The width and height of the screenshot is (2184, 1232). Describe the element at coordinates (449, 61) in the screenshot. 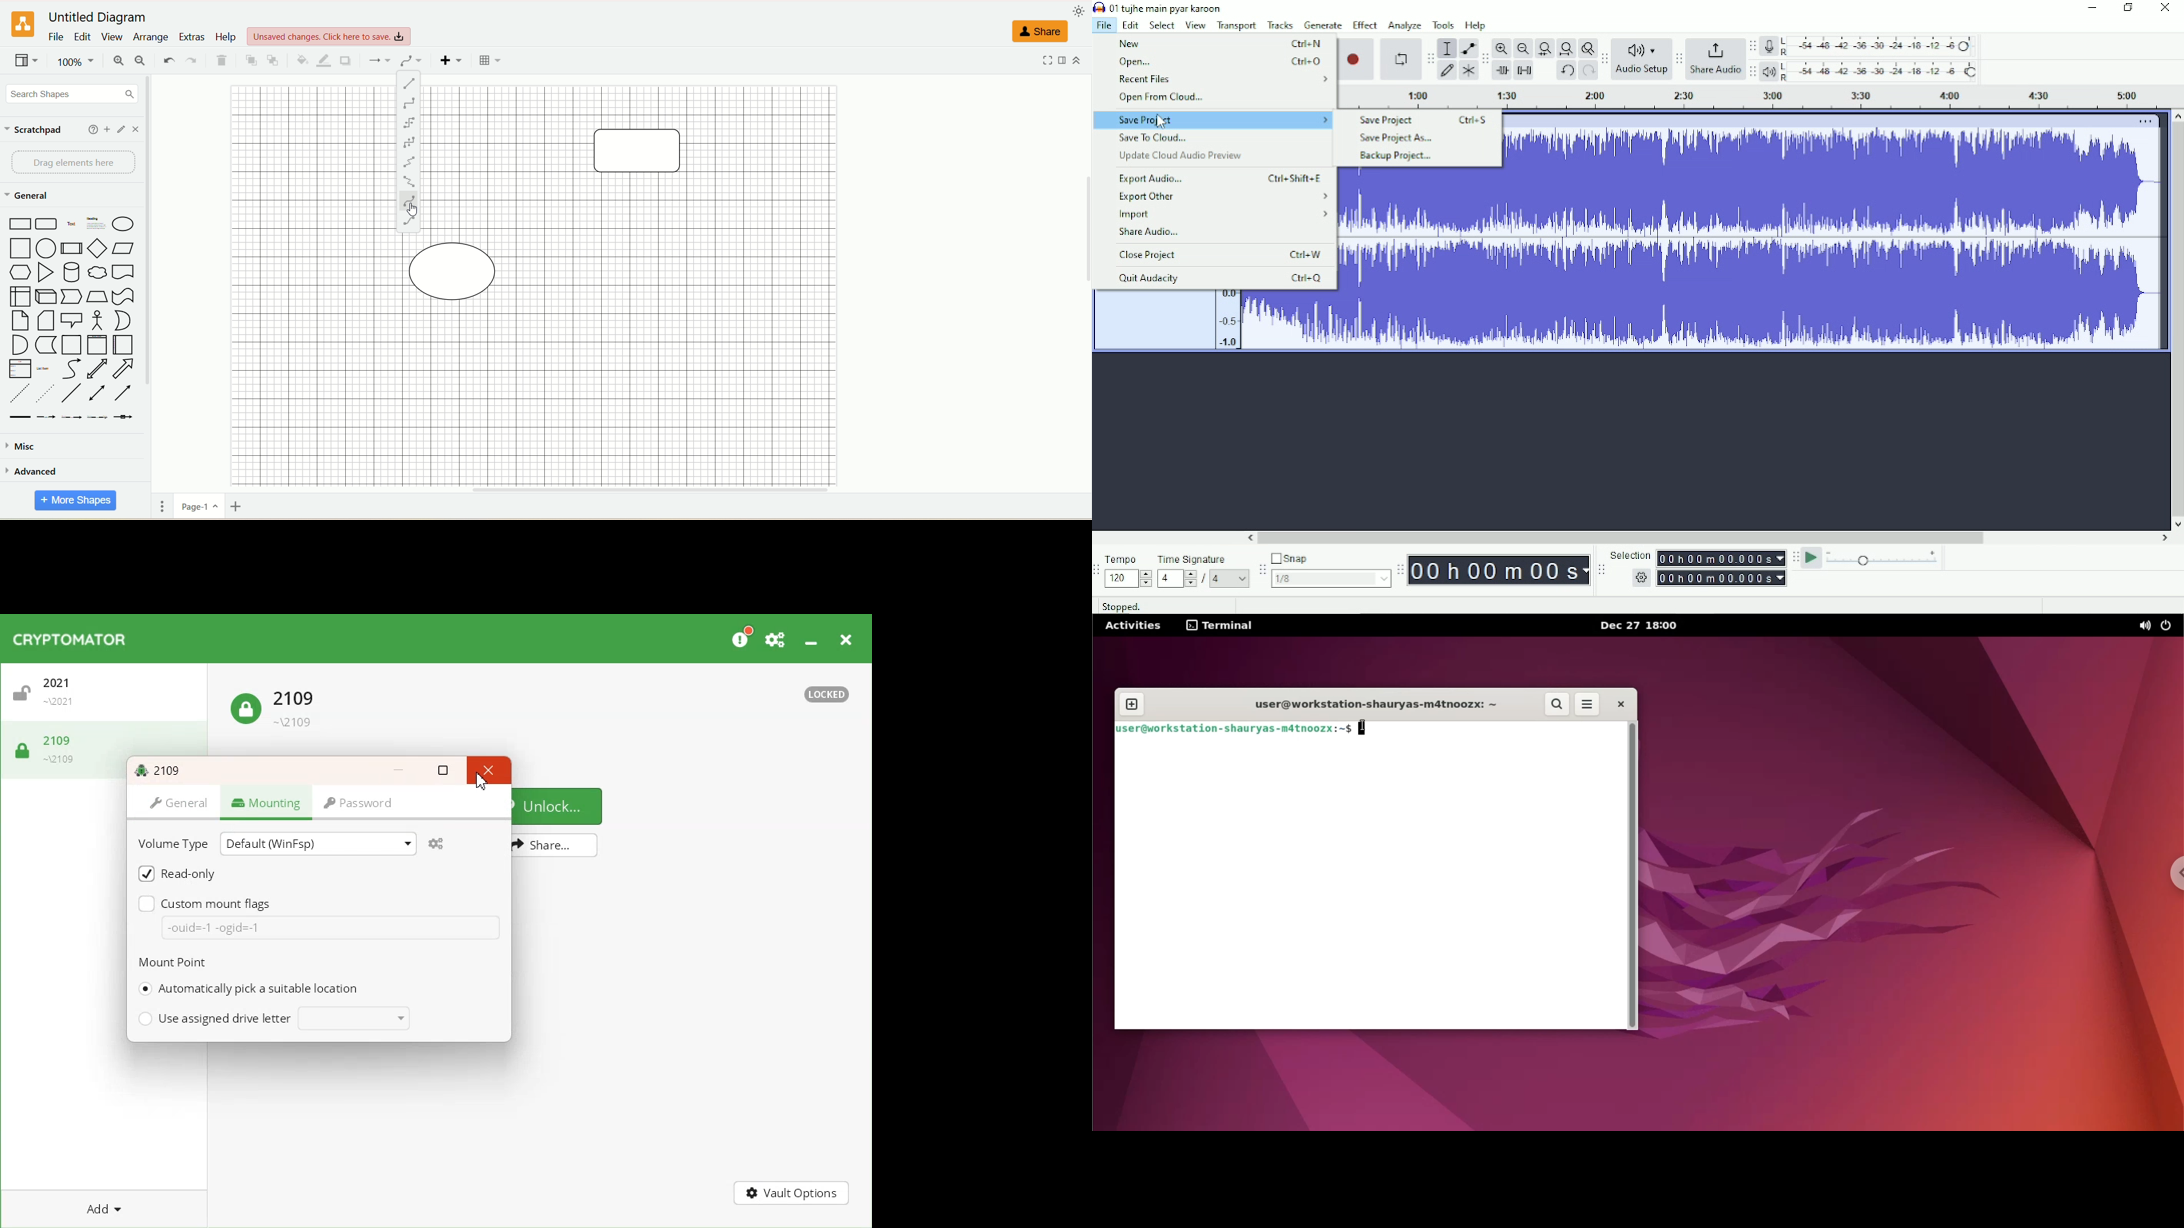

I see `insert` at that location.